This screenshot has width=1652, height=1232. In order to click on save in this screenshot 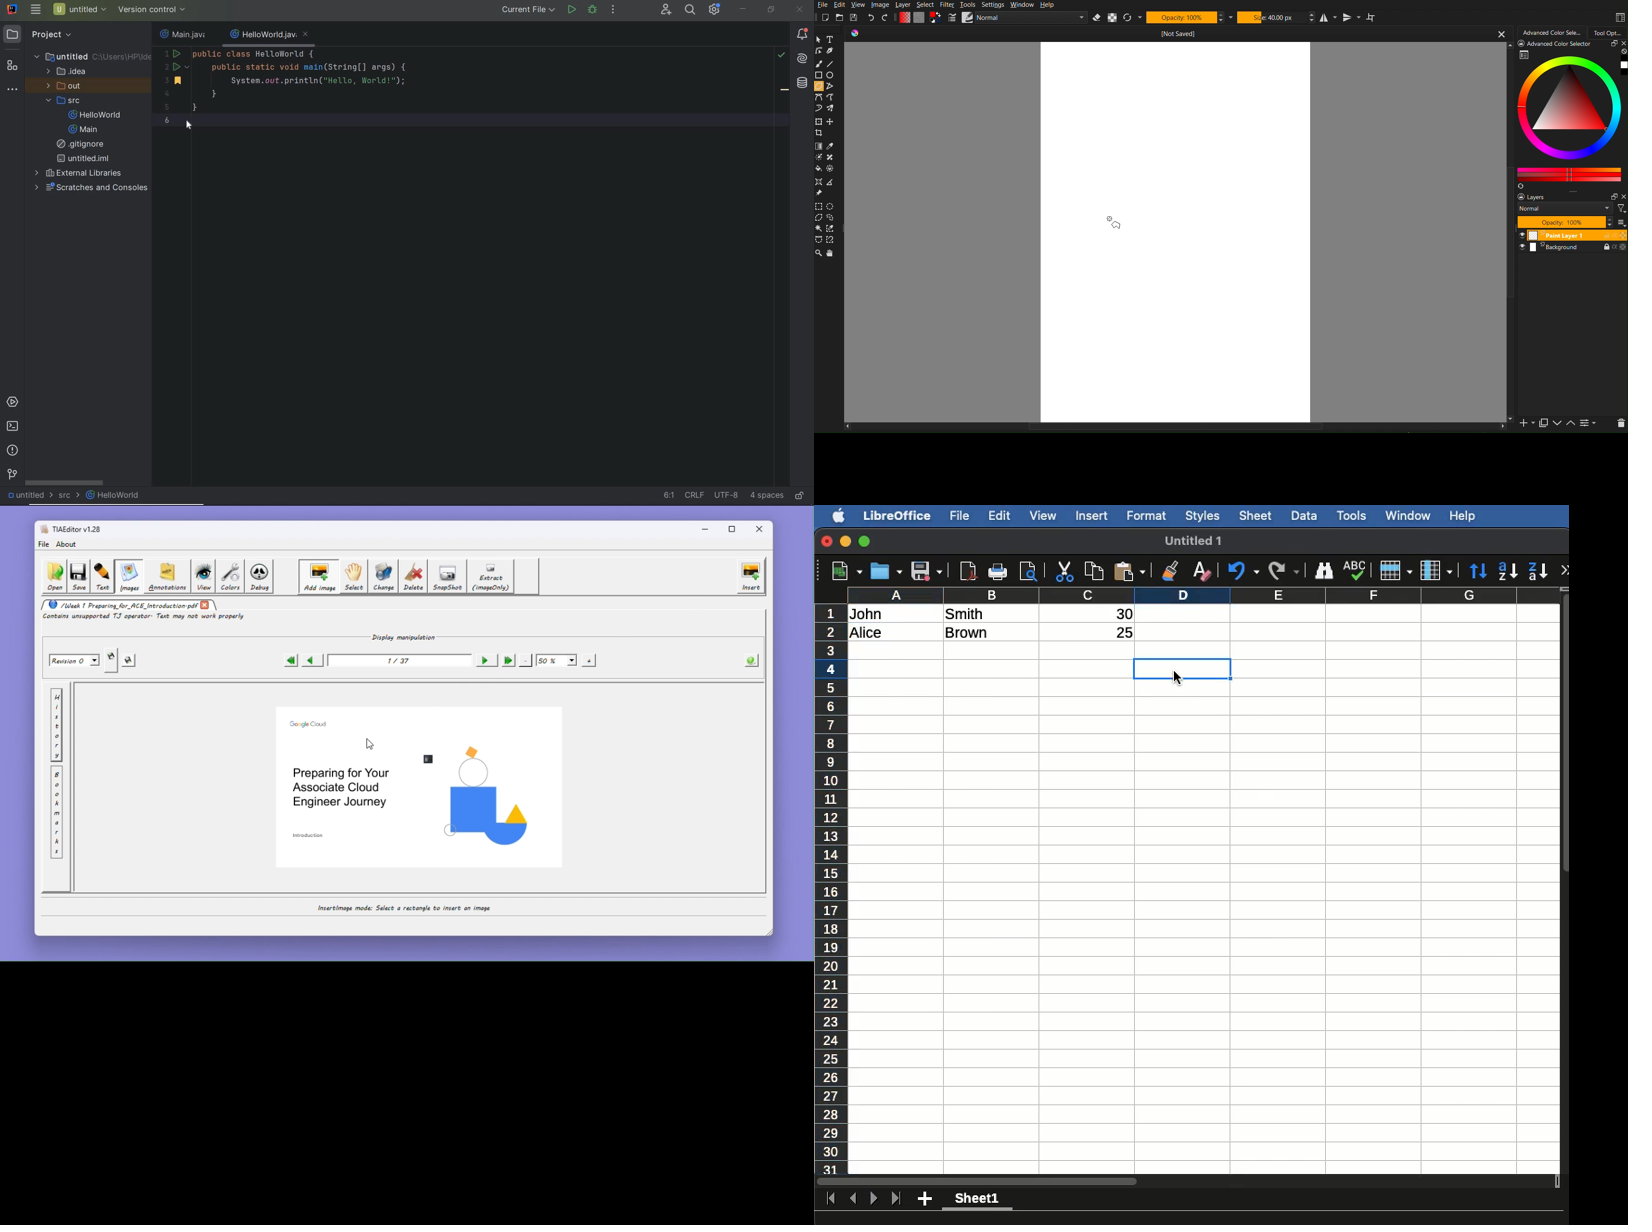, I will do `click(78, 577)`.